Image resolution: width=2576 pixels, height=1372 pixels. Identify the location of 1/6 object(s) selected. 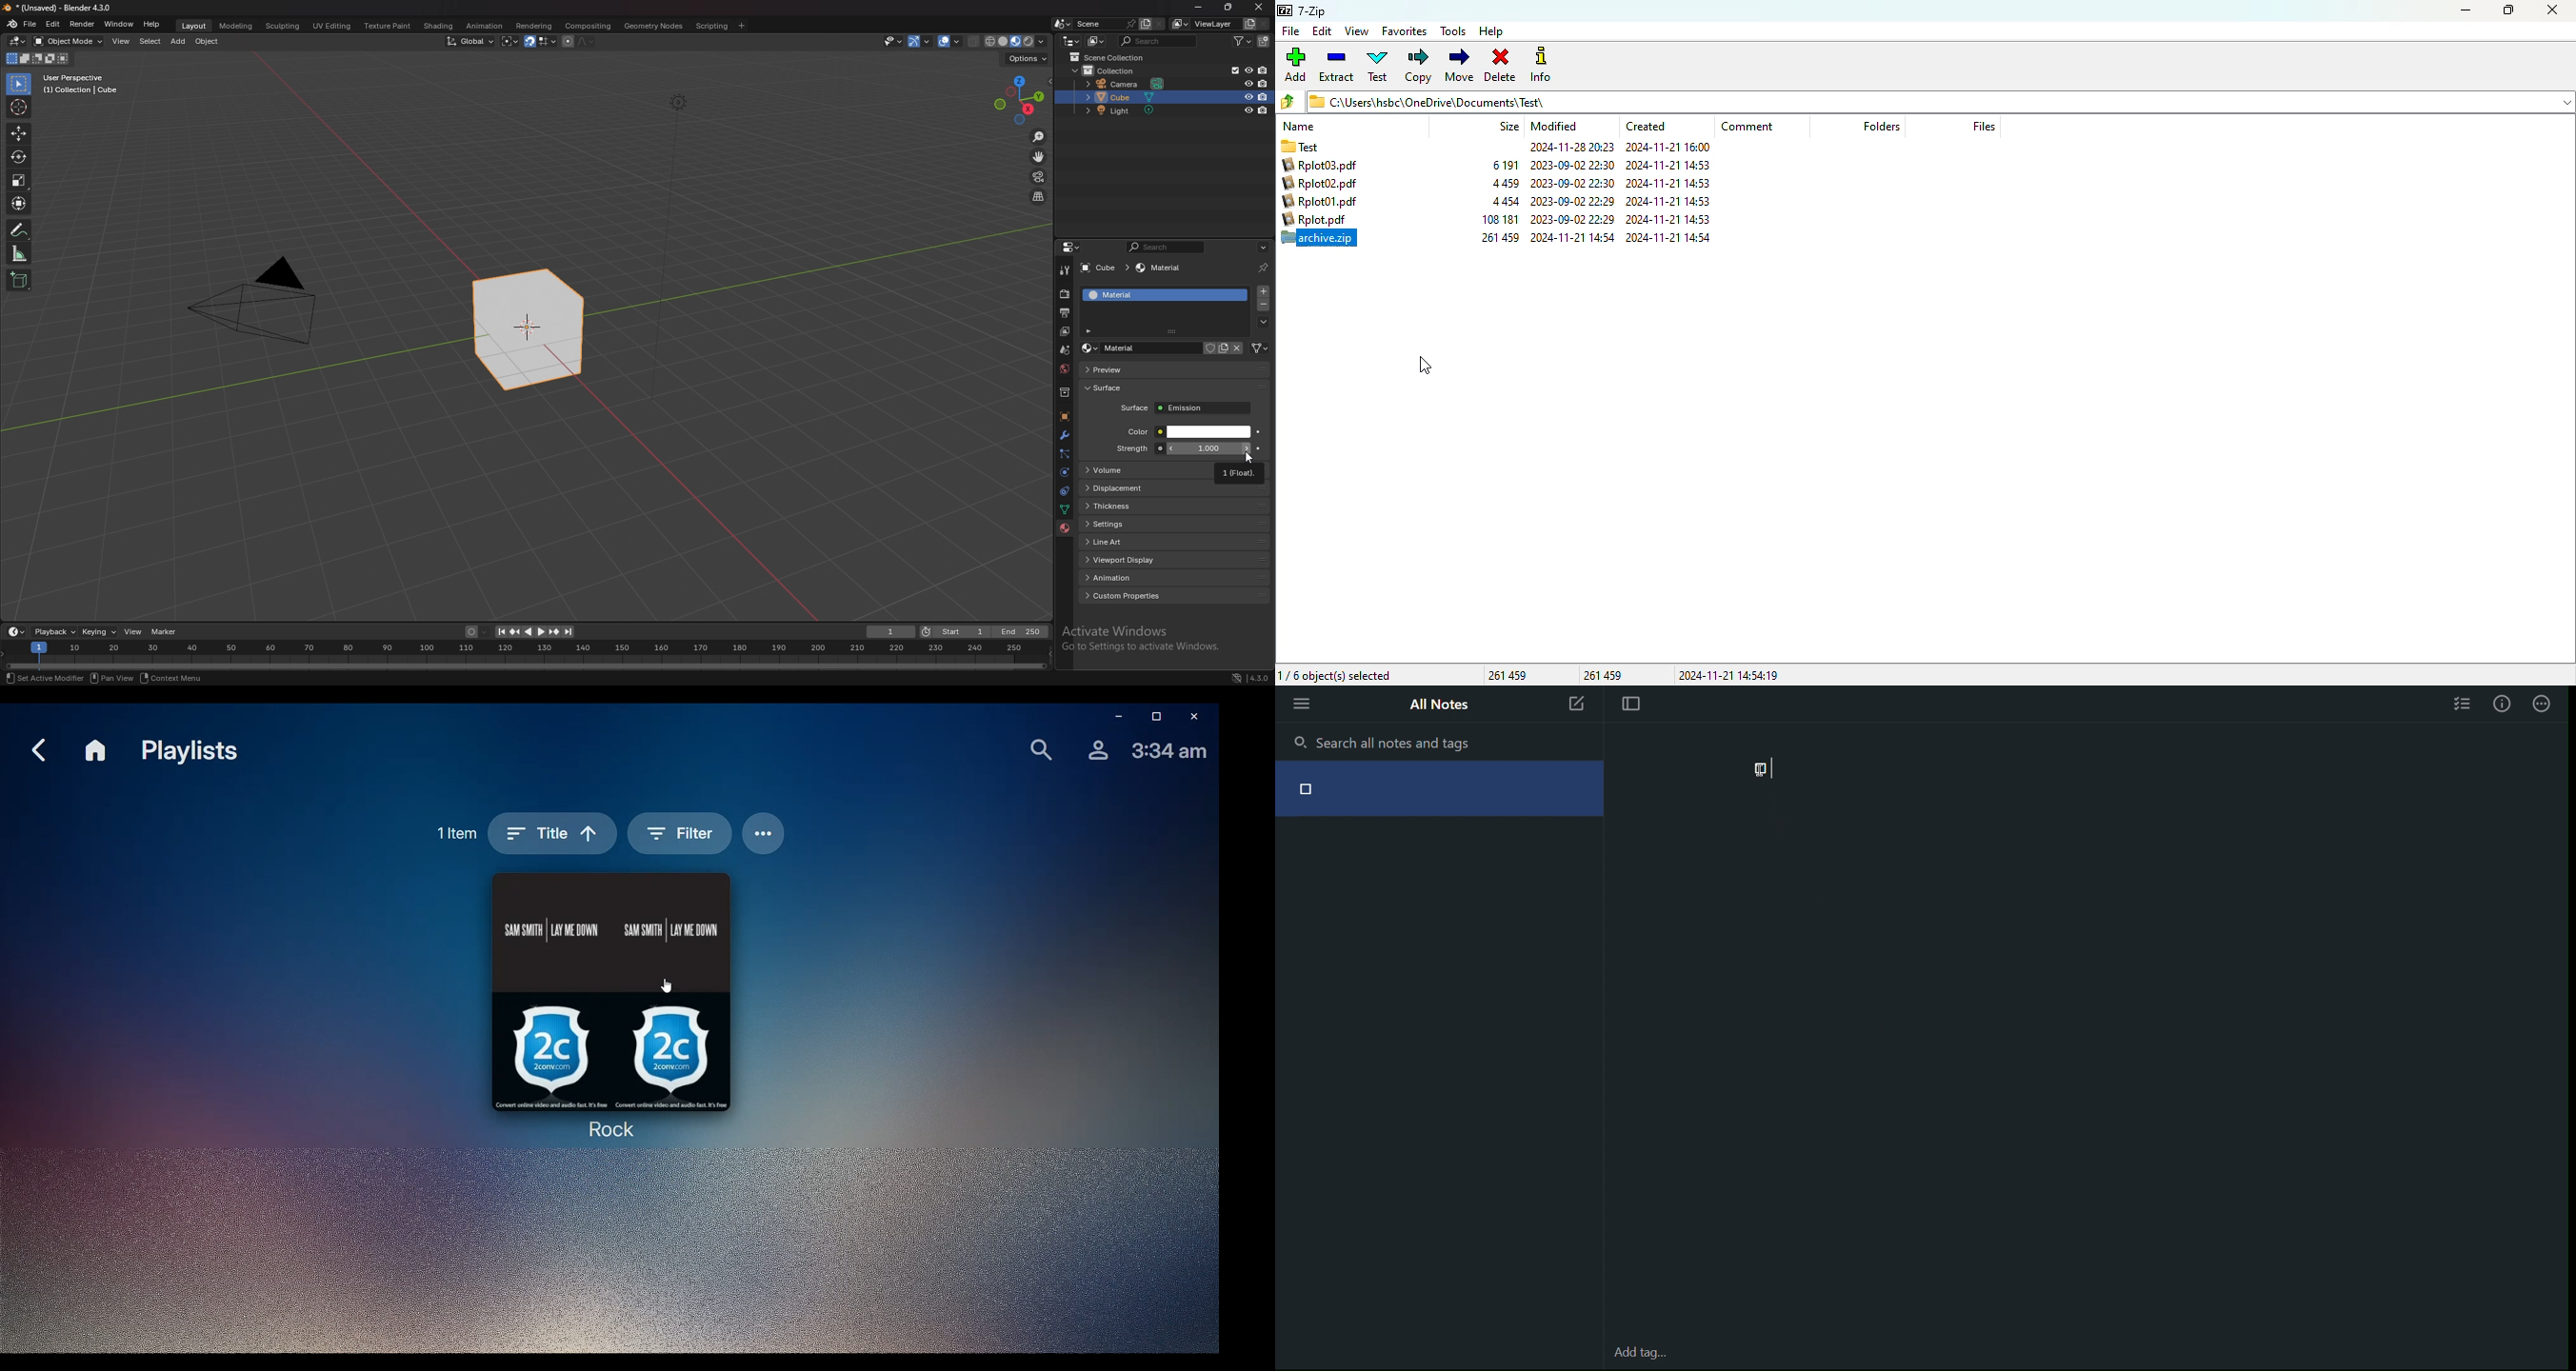
(1335, 674).